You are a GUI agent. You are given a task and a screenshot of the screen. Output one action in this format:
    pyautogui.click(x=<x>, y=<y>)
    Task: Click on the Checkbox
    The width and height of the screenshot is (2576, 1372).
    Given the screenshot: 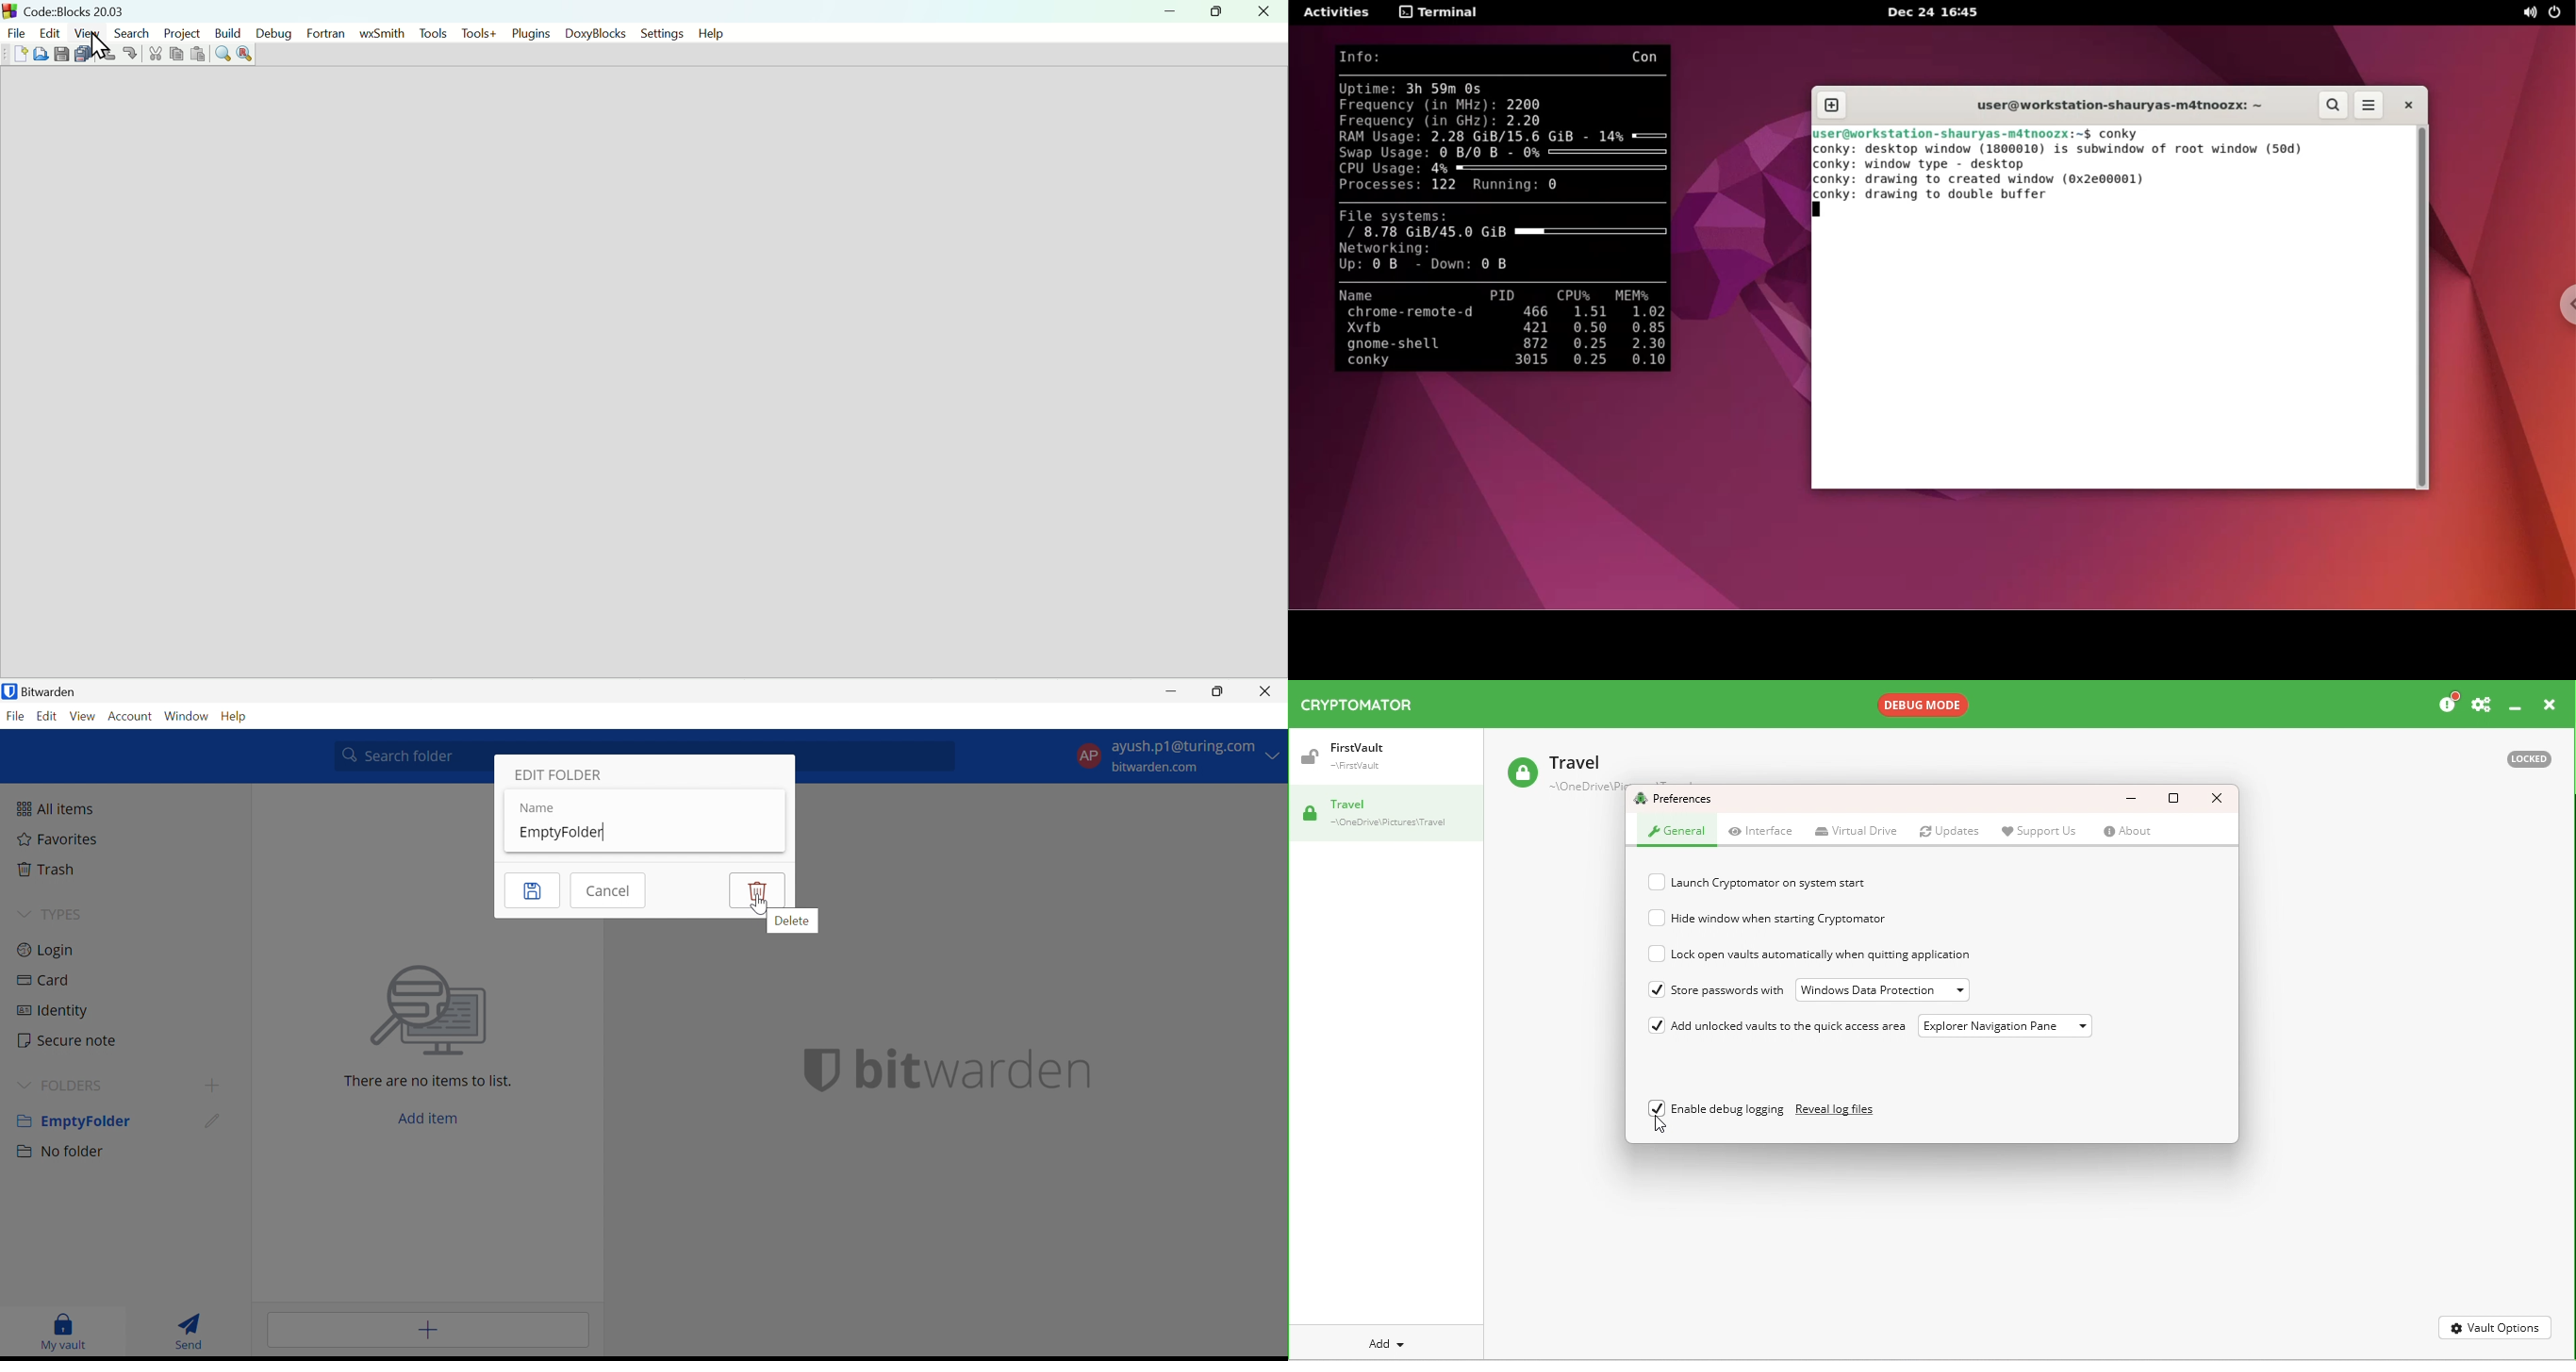 What is the action you would take?
    pyautogui.click(x=1659, y=883)
    